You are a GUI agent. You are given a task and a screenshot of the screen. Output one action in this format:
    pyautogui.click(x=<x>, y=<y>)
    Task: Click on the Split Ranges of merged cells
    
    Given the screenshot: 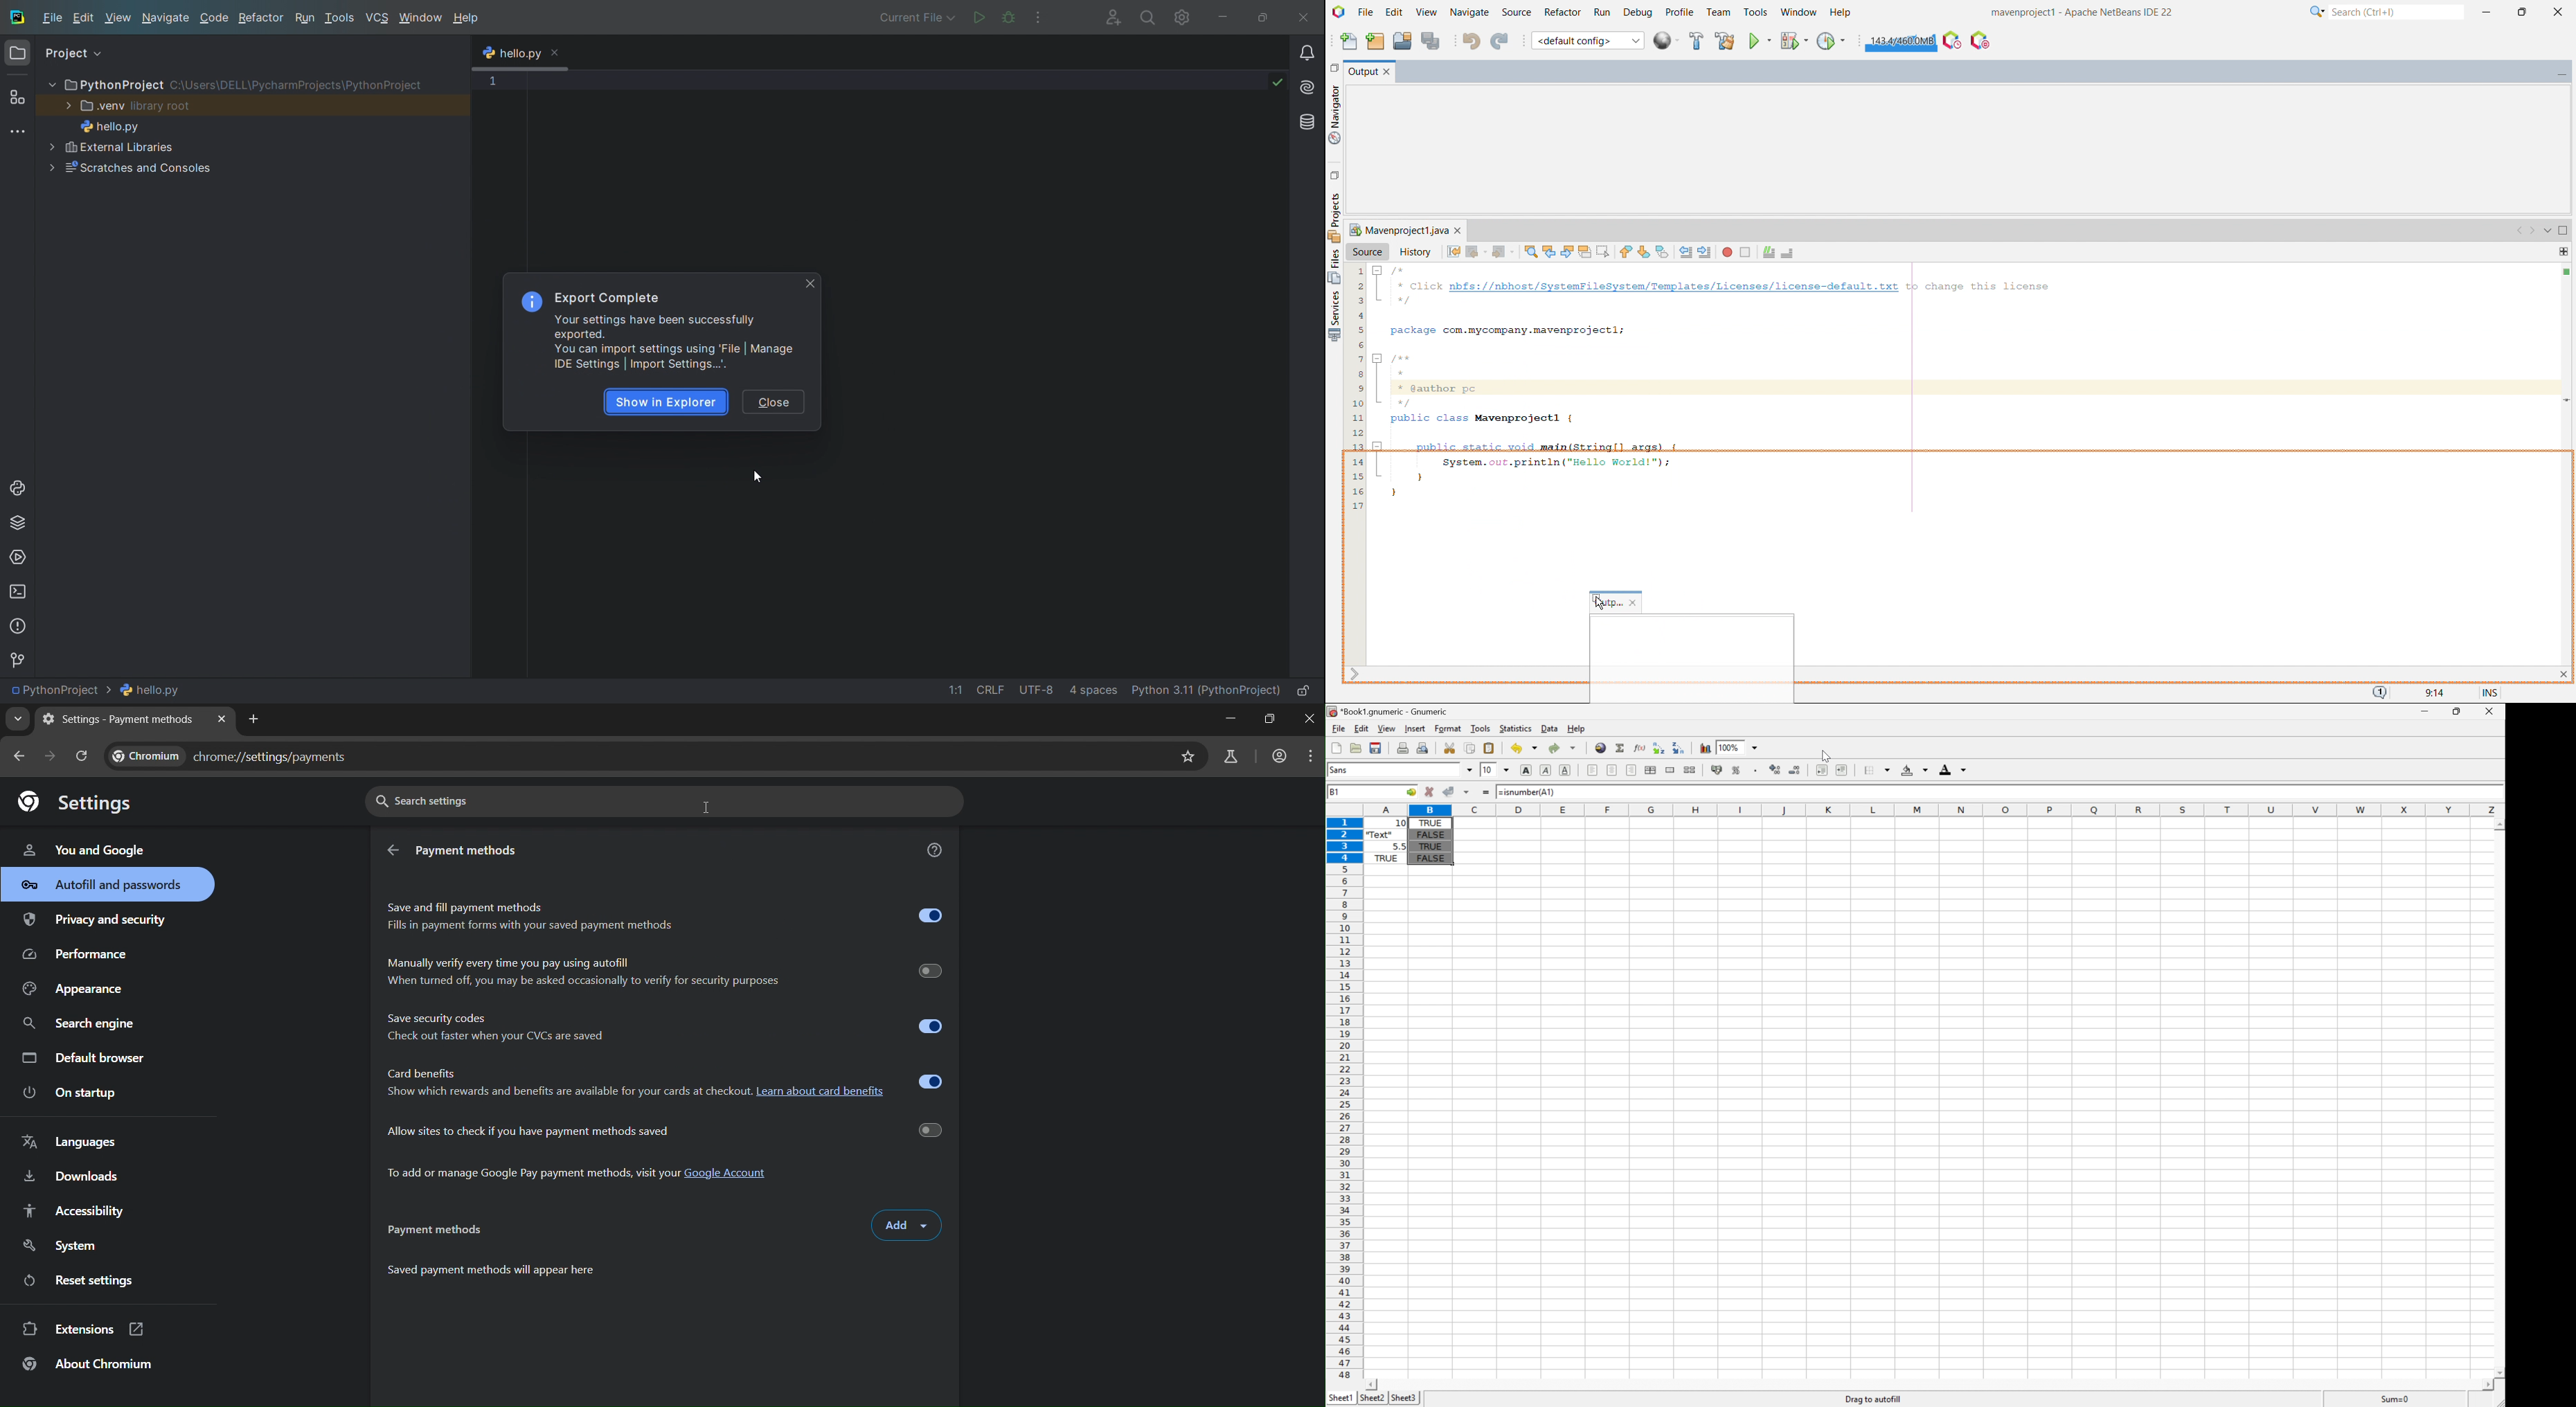 What is the action you would take?
    pyautogui.click(x=1689, y=769)
    